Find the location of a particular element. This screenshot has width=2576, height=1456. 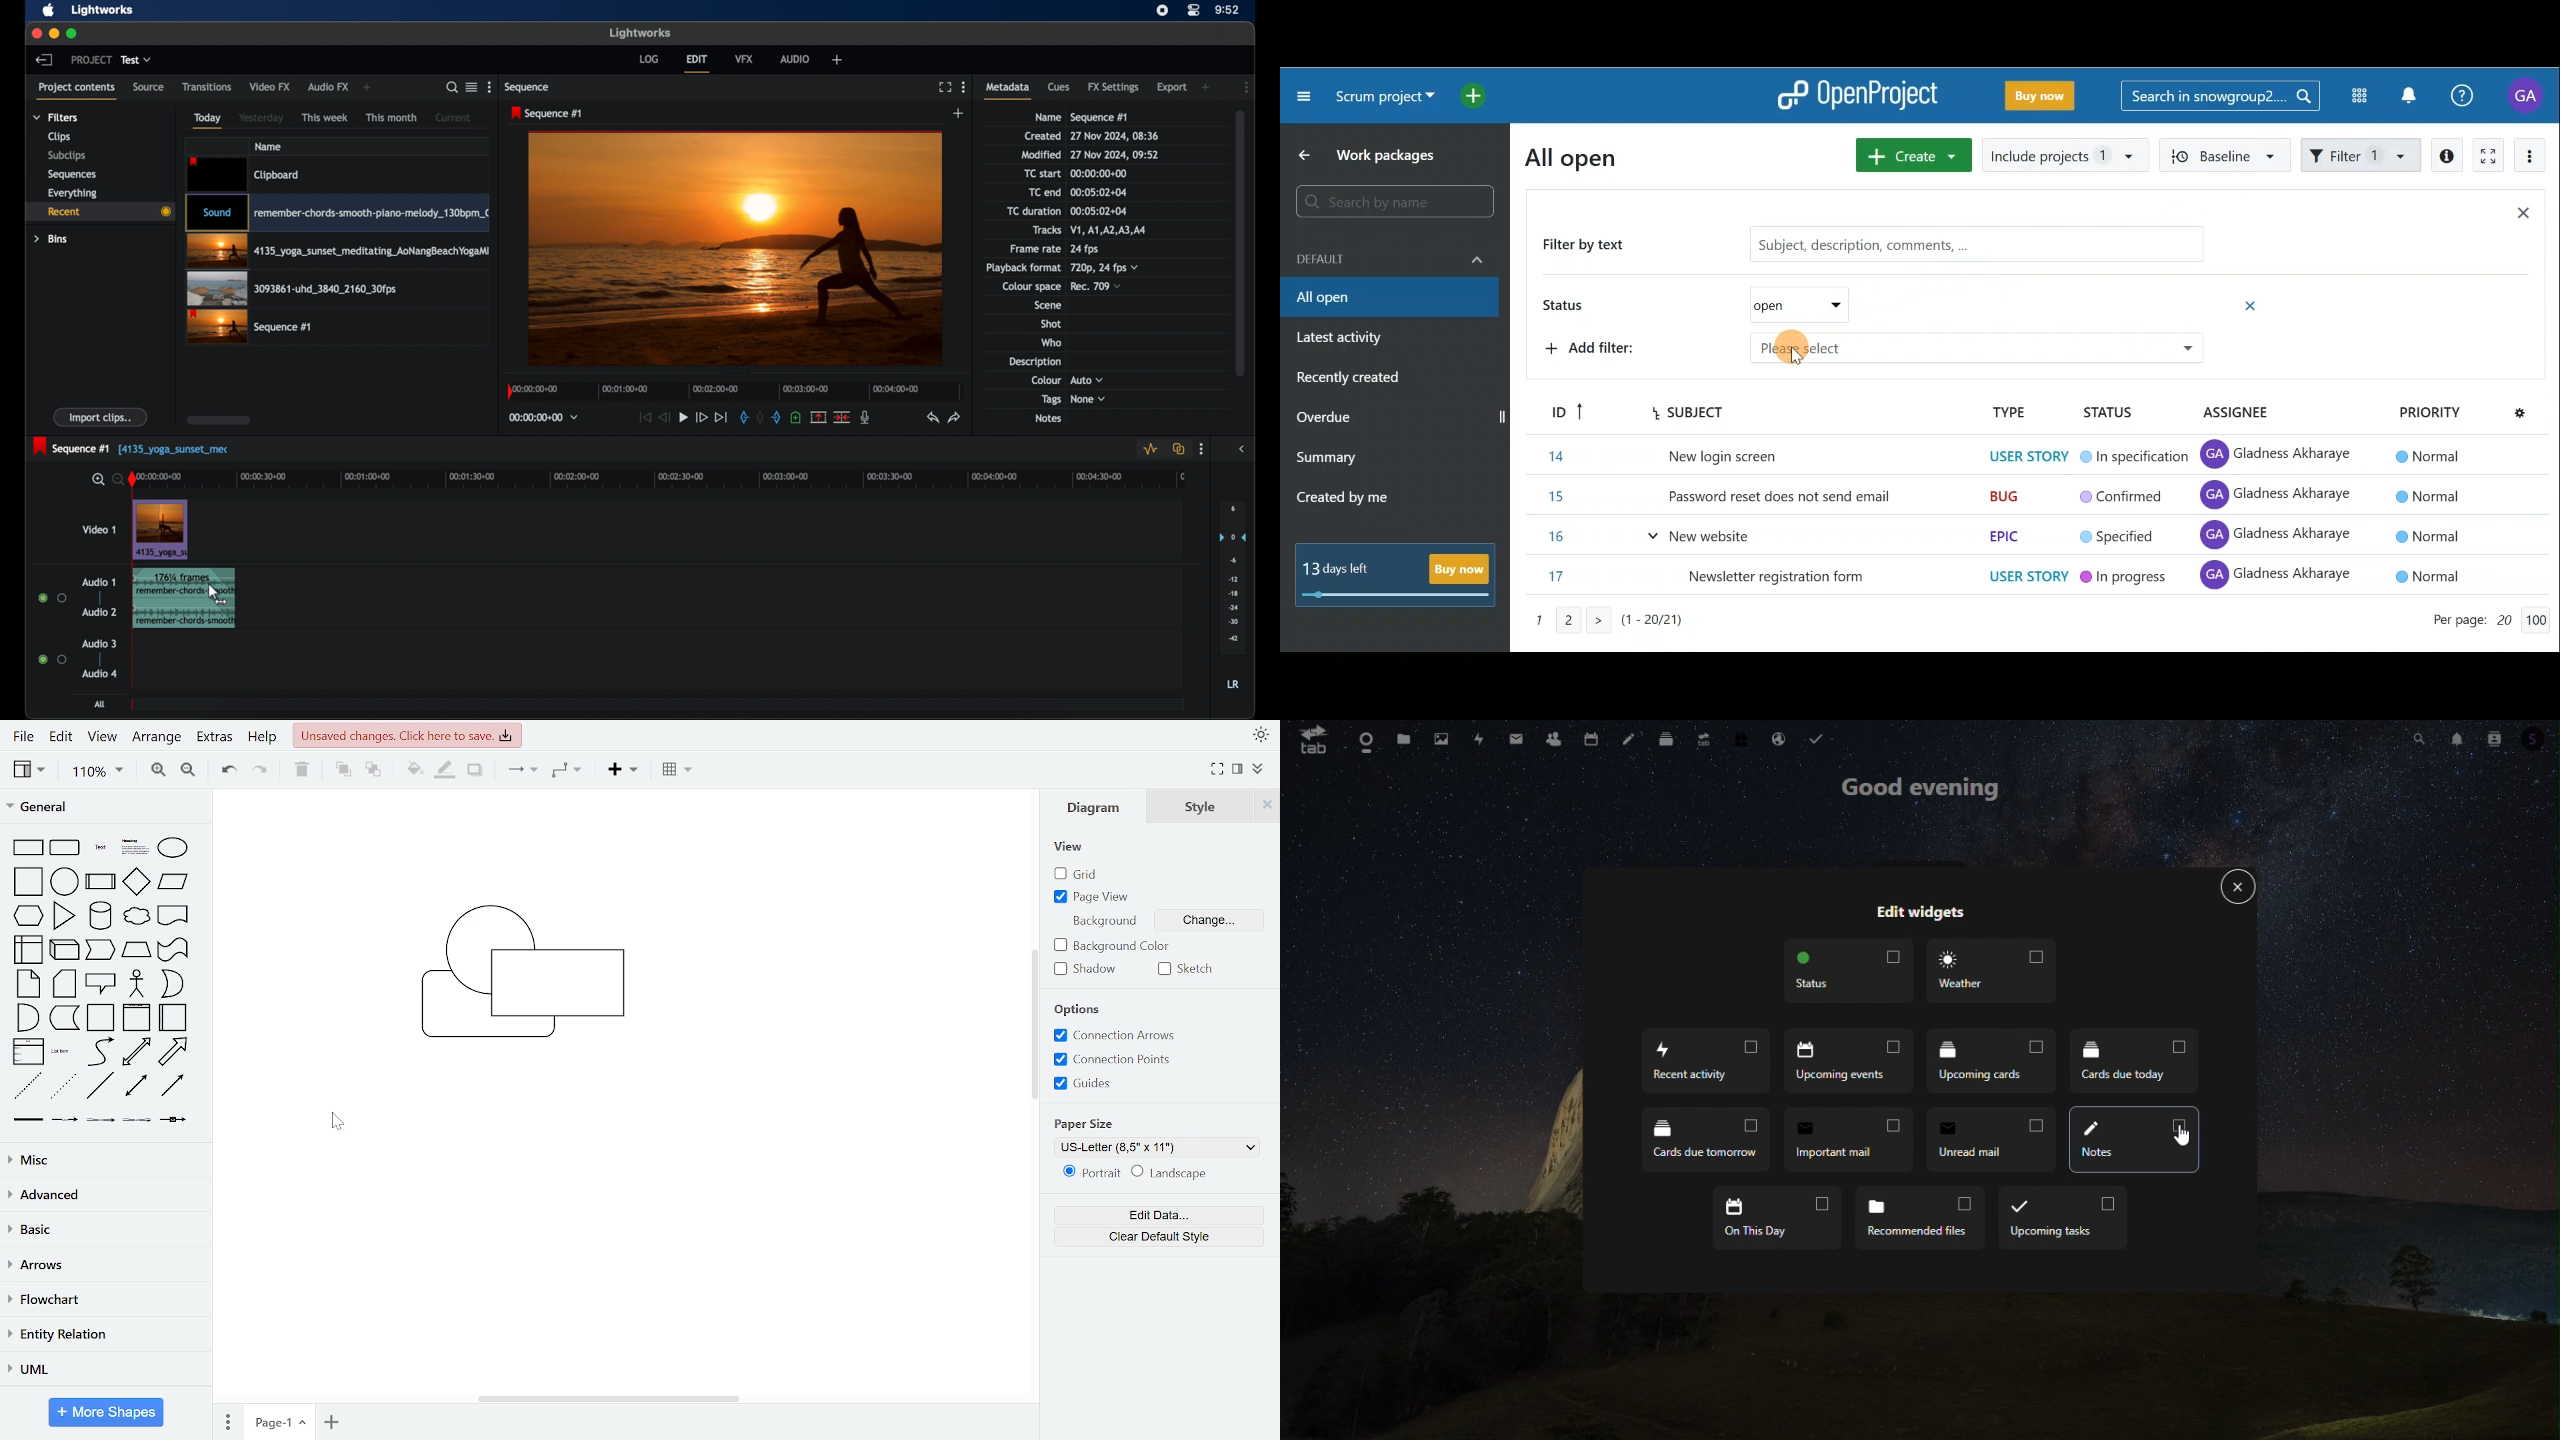

sequence 1 is located at coordinates (1099, 117).